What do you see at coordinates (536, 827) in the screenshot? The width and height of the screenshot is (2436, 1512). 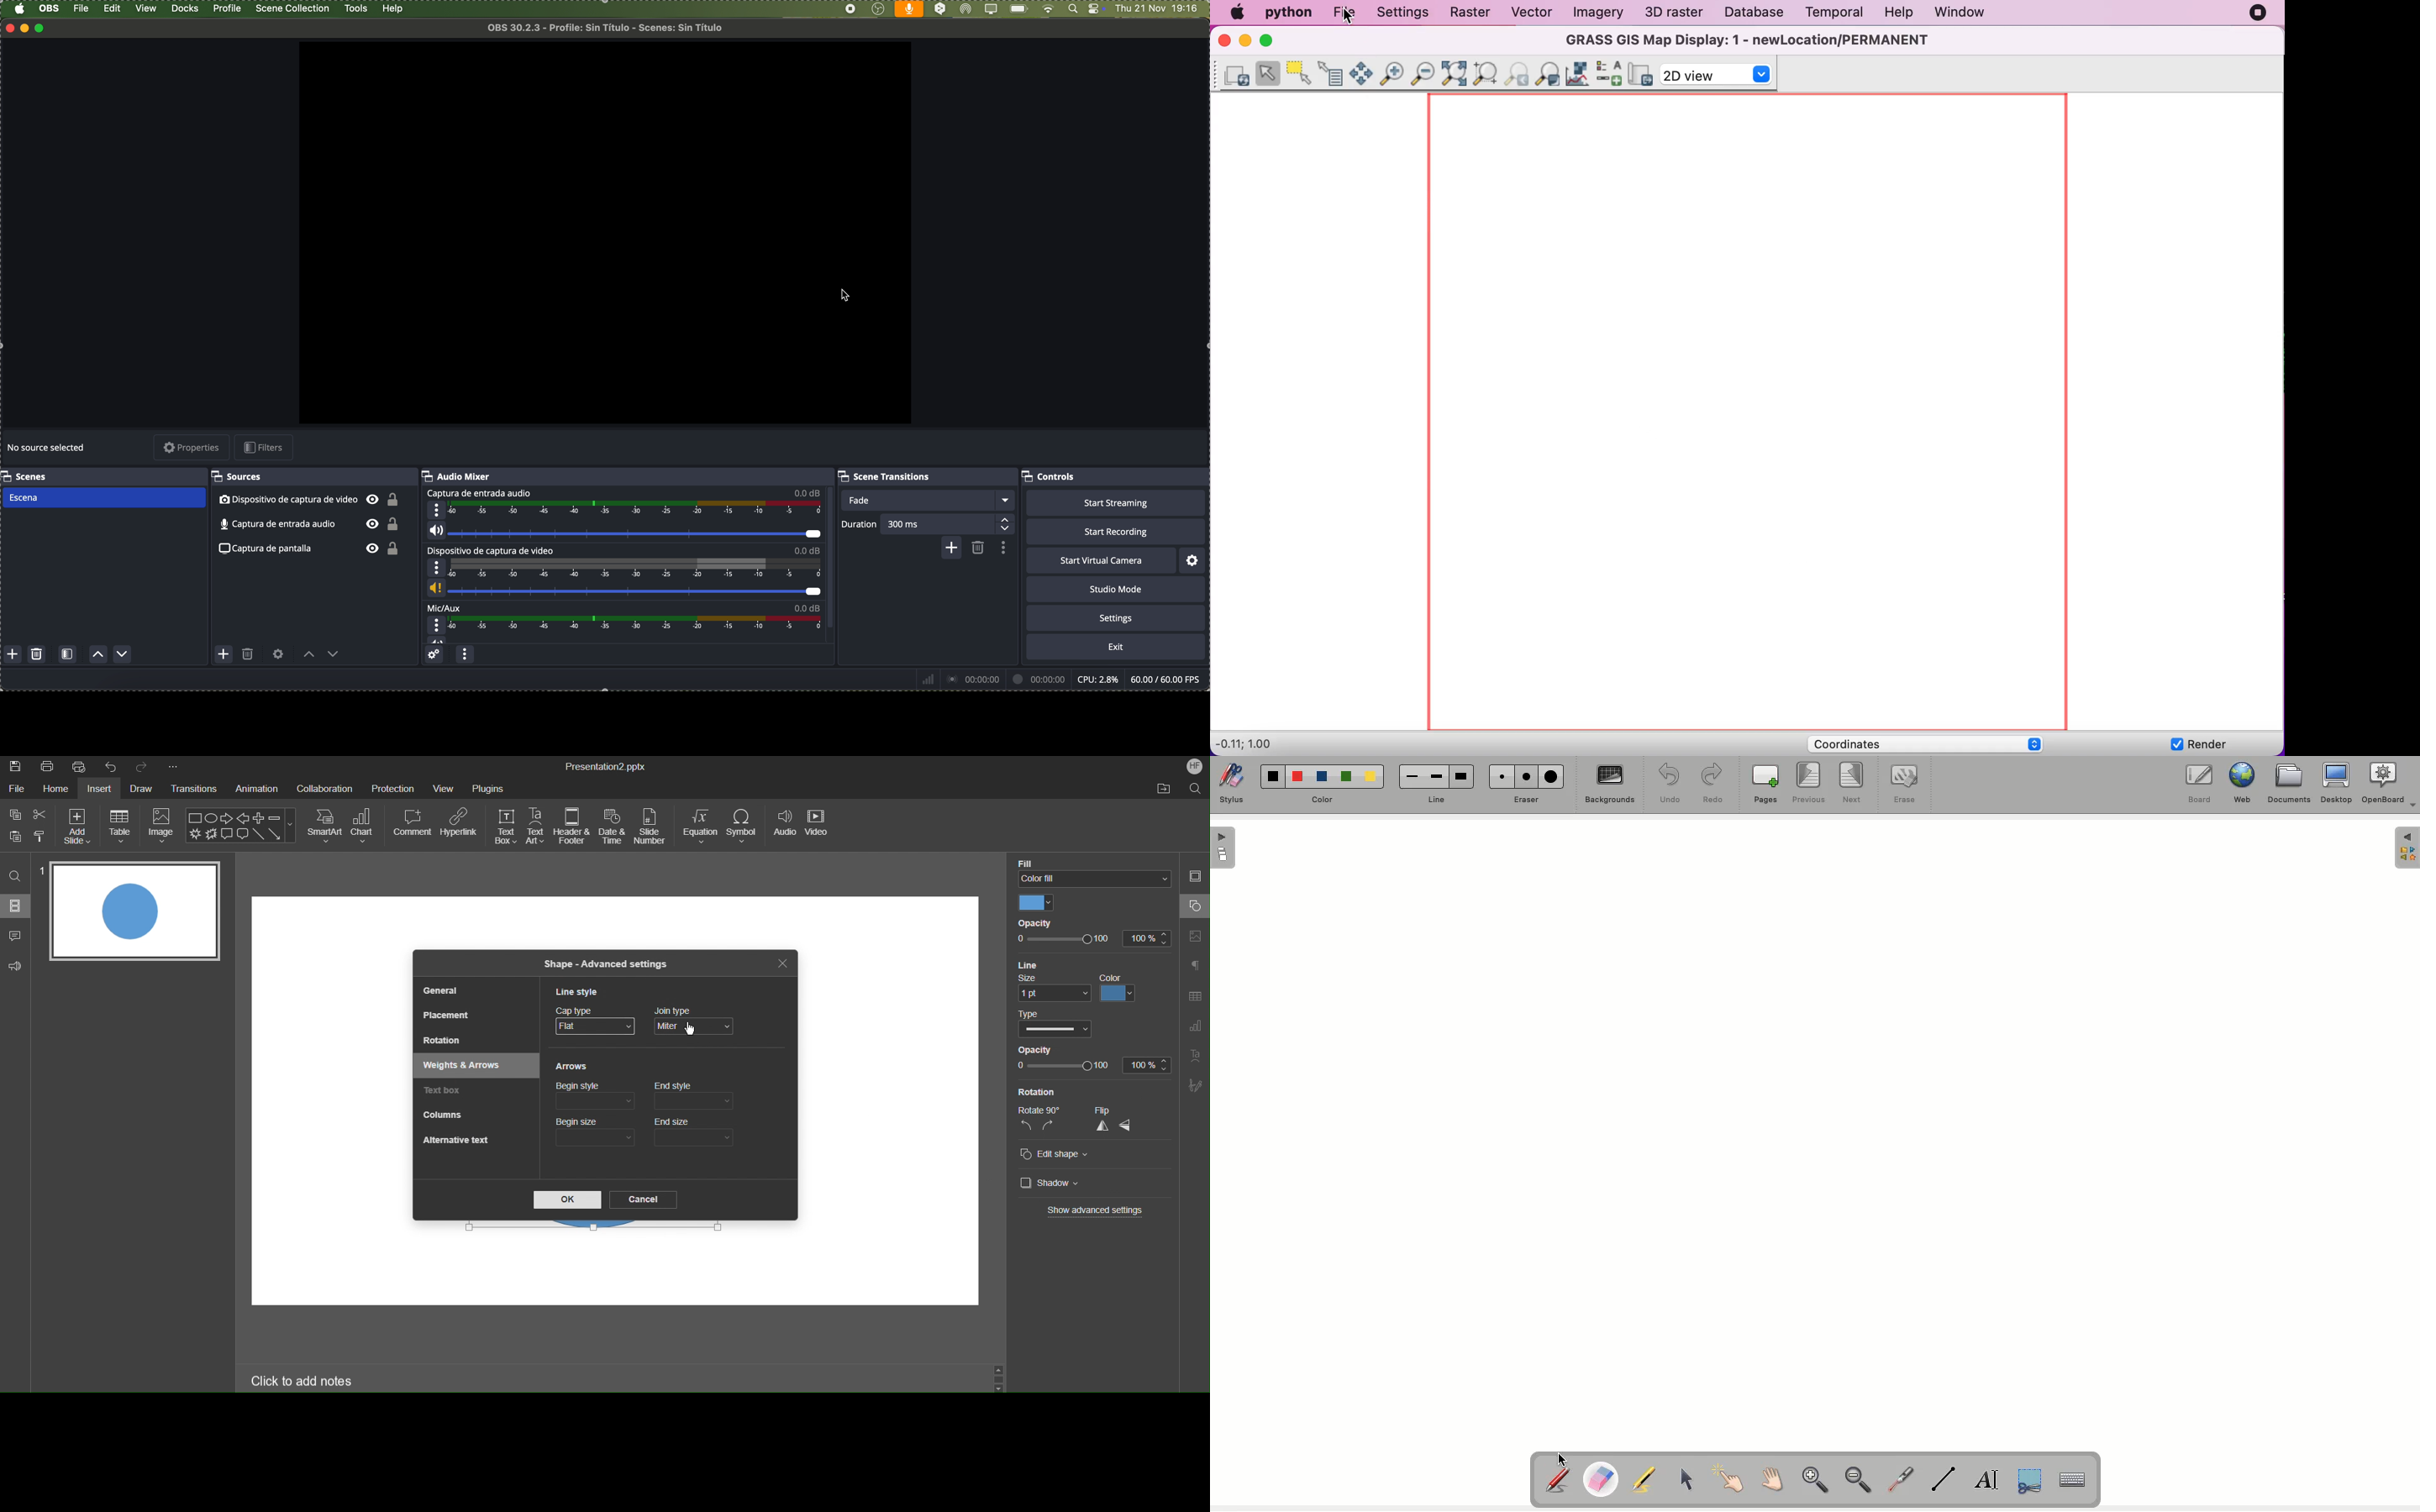 I see `Text Art` at bounding box center [536, 827].